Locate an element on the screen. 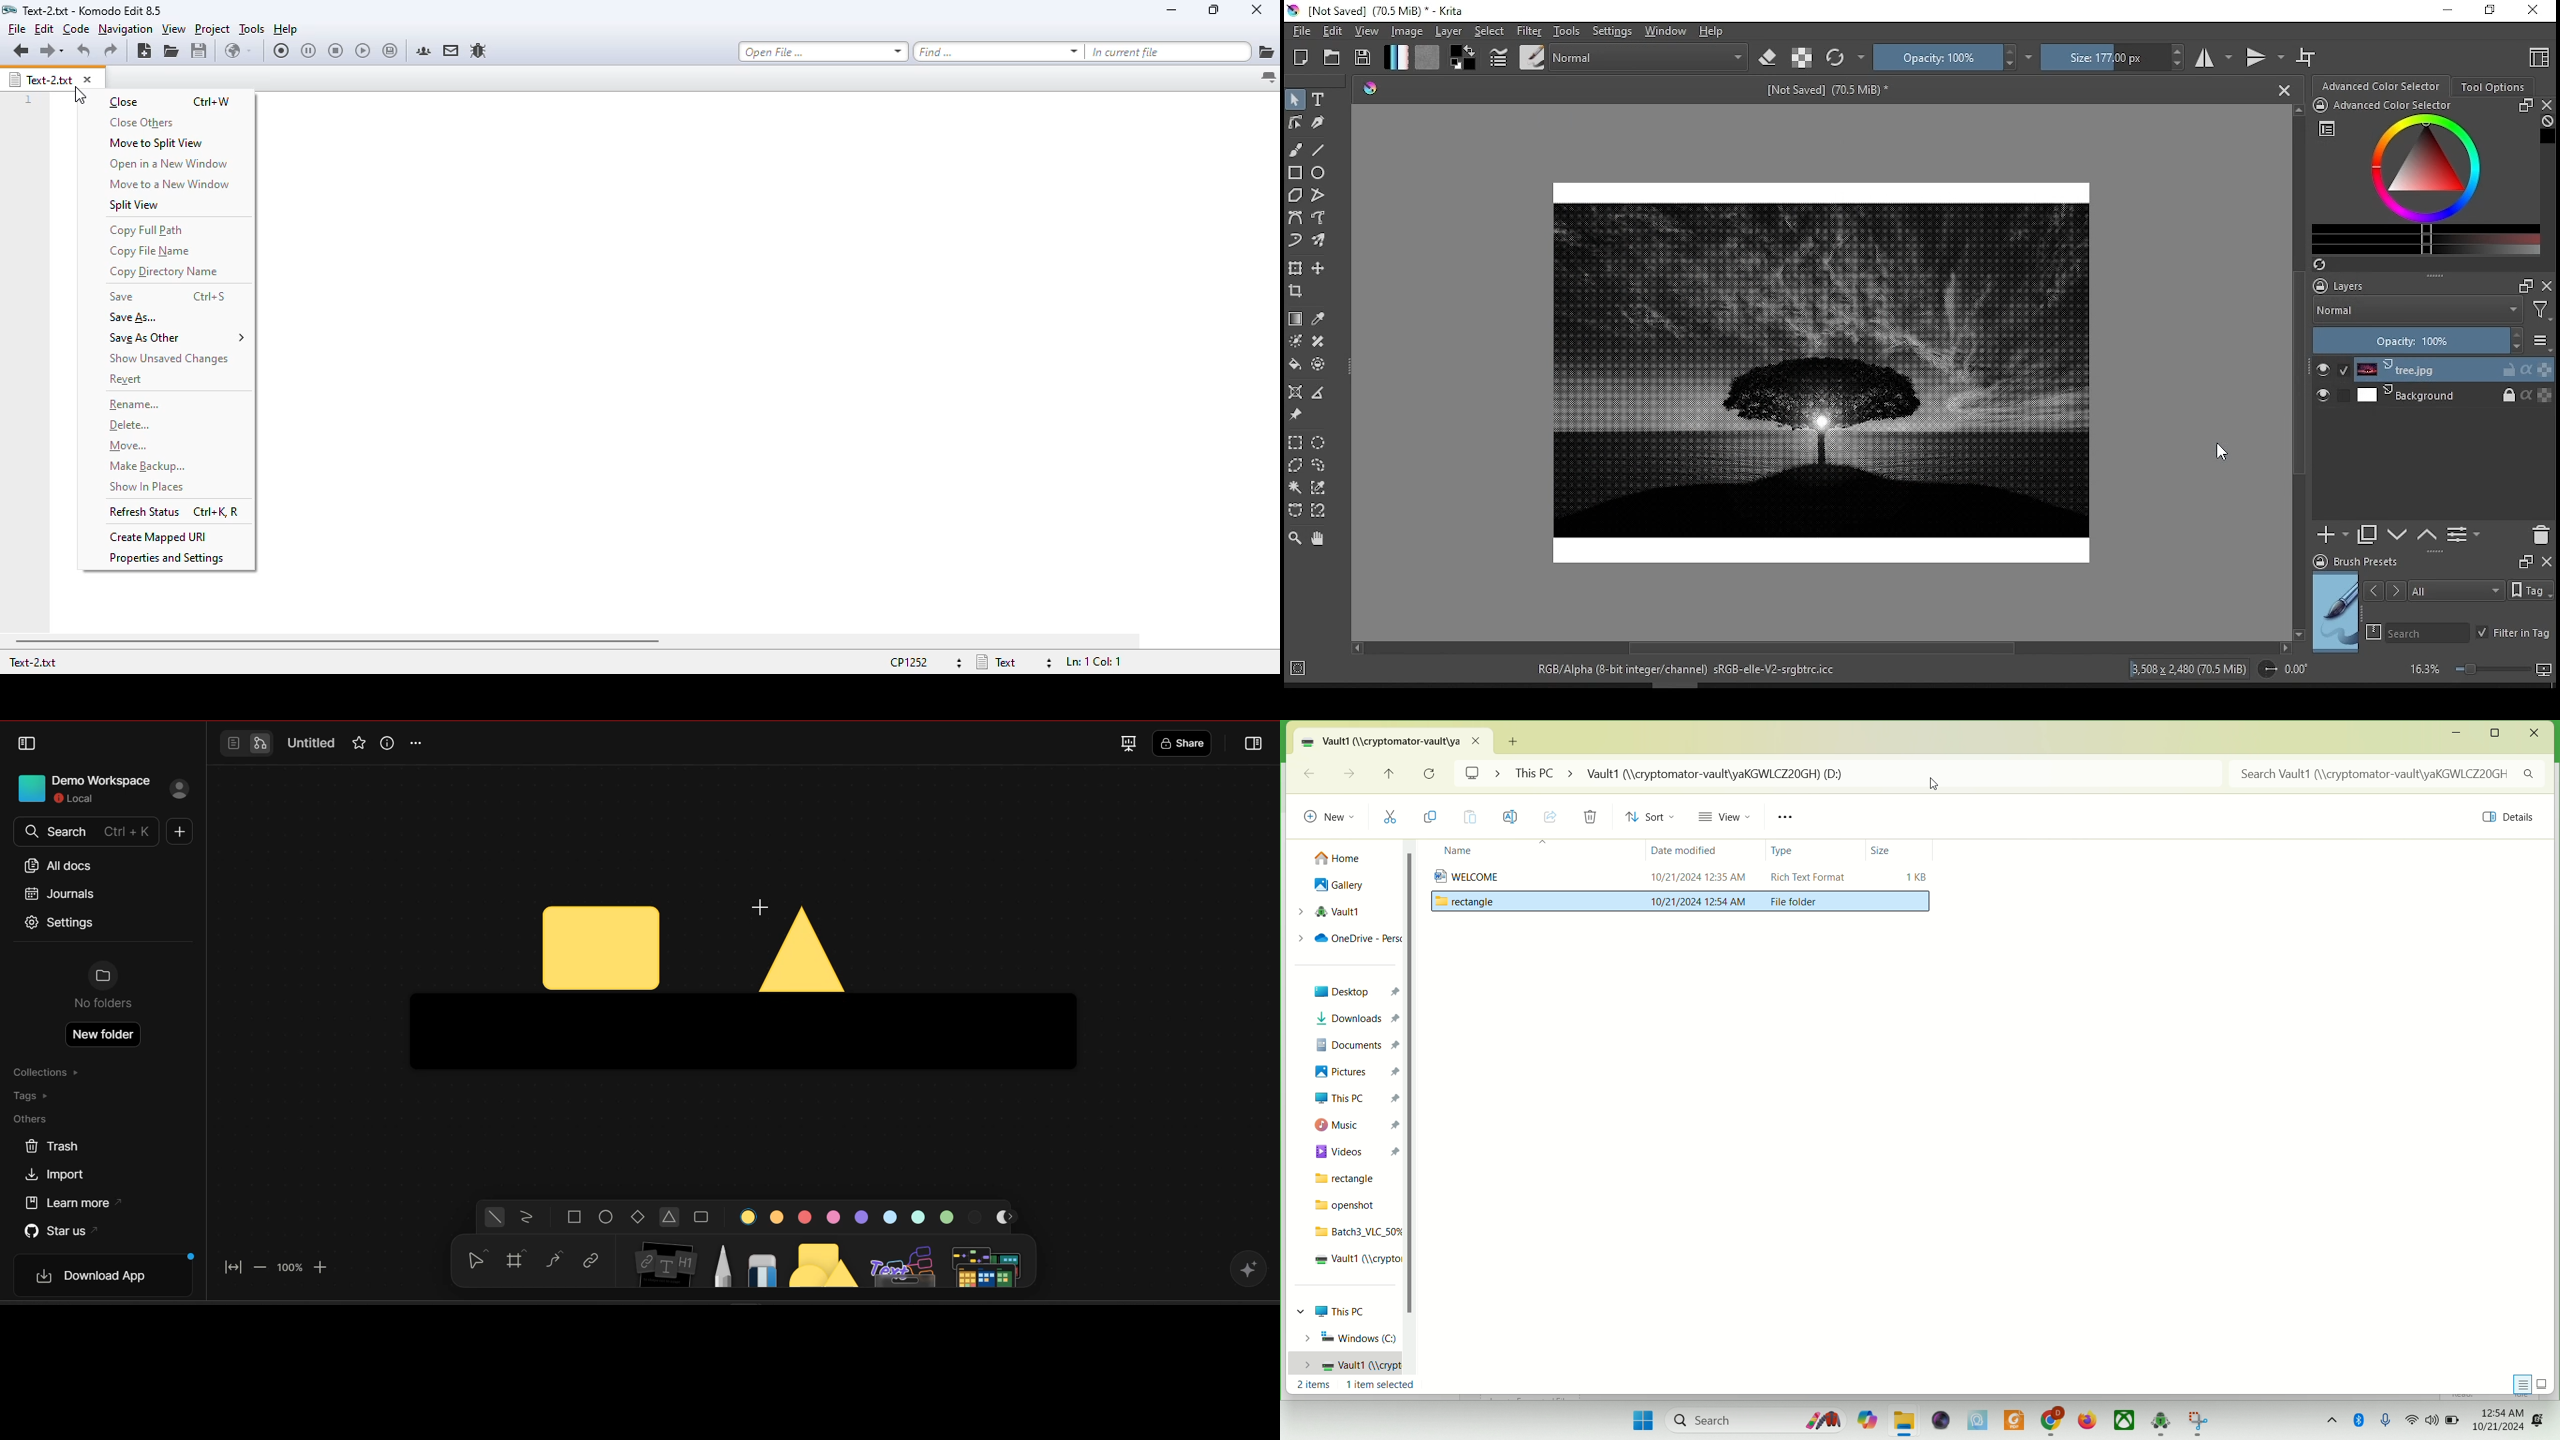  Frame is located at coordinates (2521, 562).